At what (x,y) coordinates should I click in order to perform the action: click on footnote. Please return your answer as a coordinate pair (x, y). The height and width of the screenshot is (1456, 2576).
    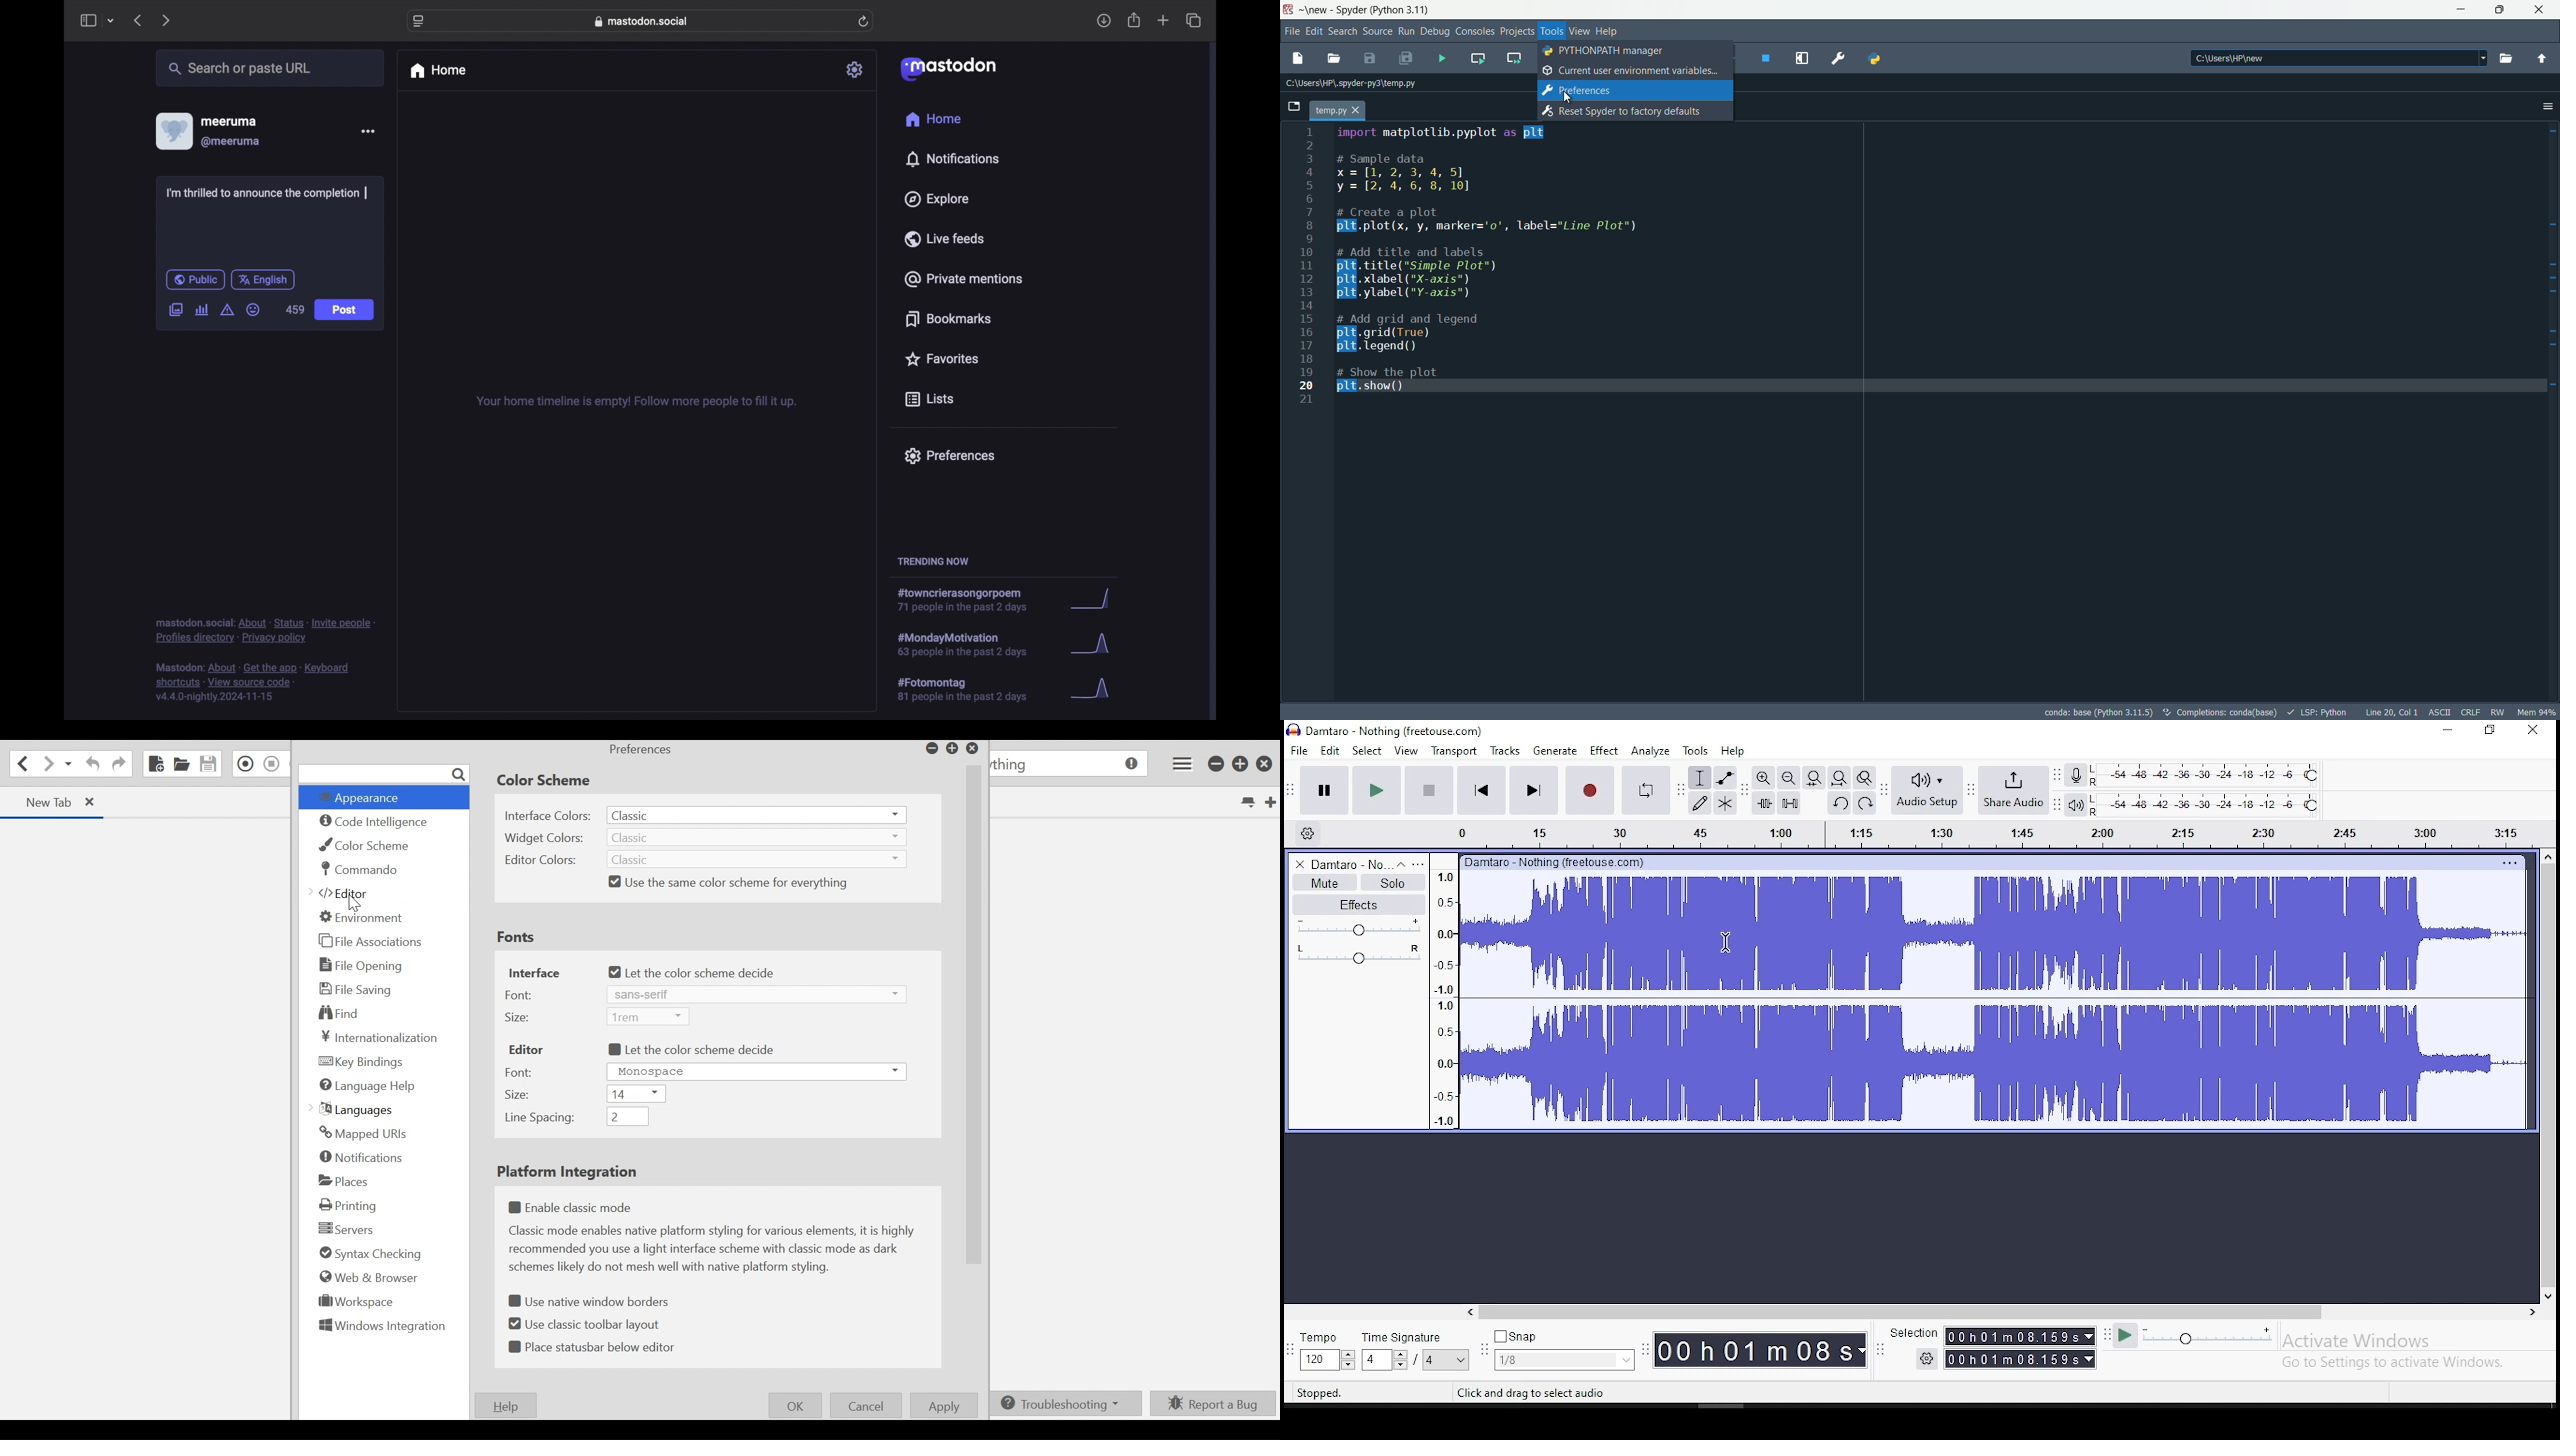
    Looking at the image, I should click on (253, 683).